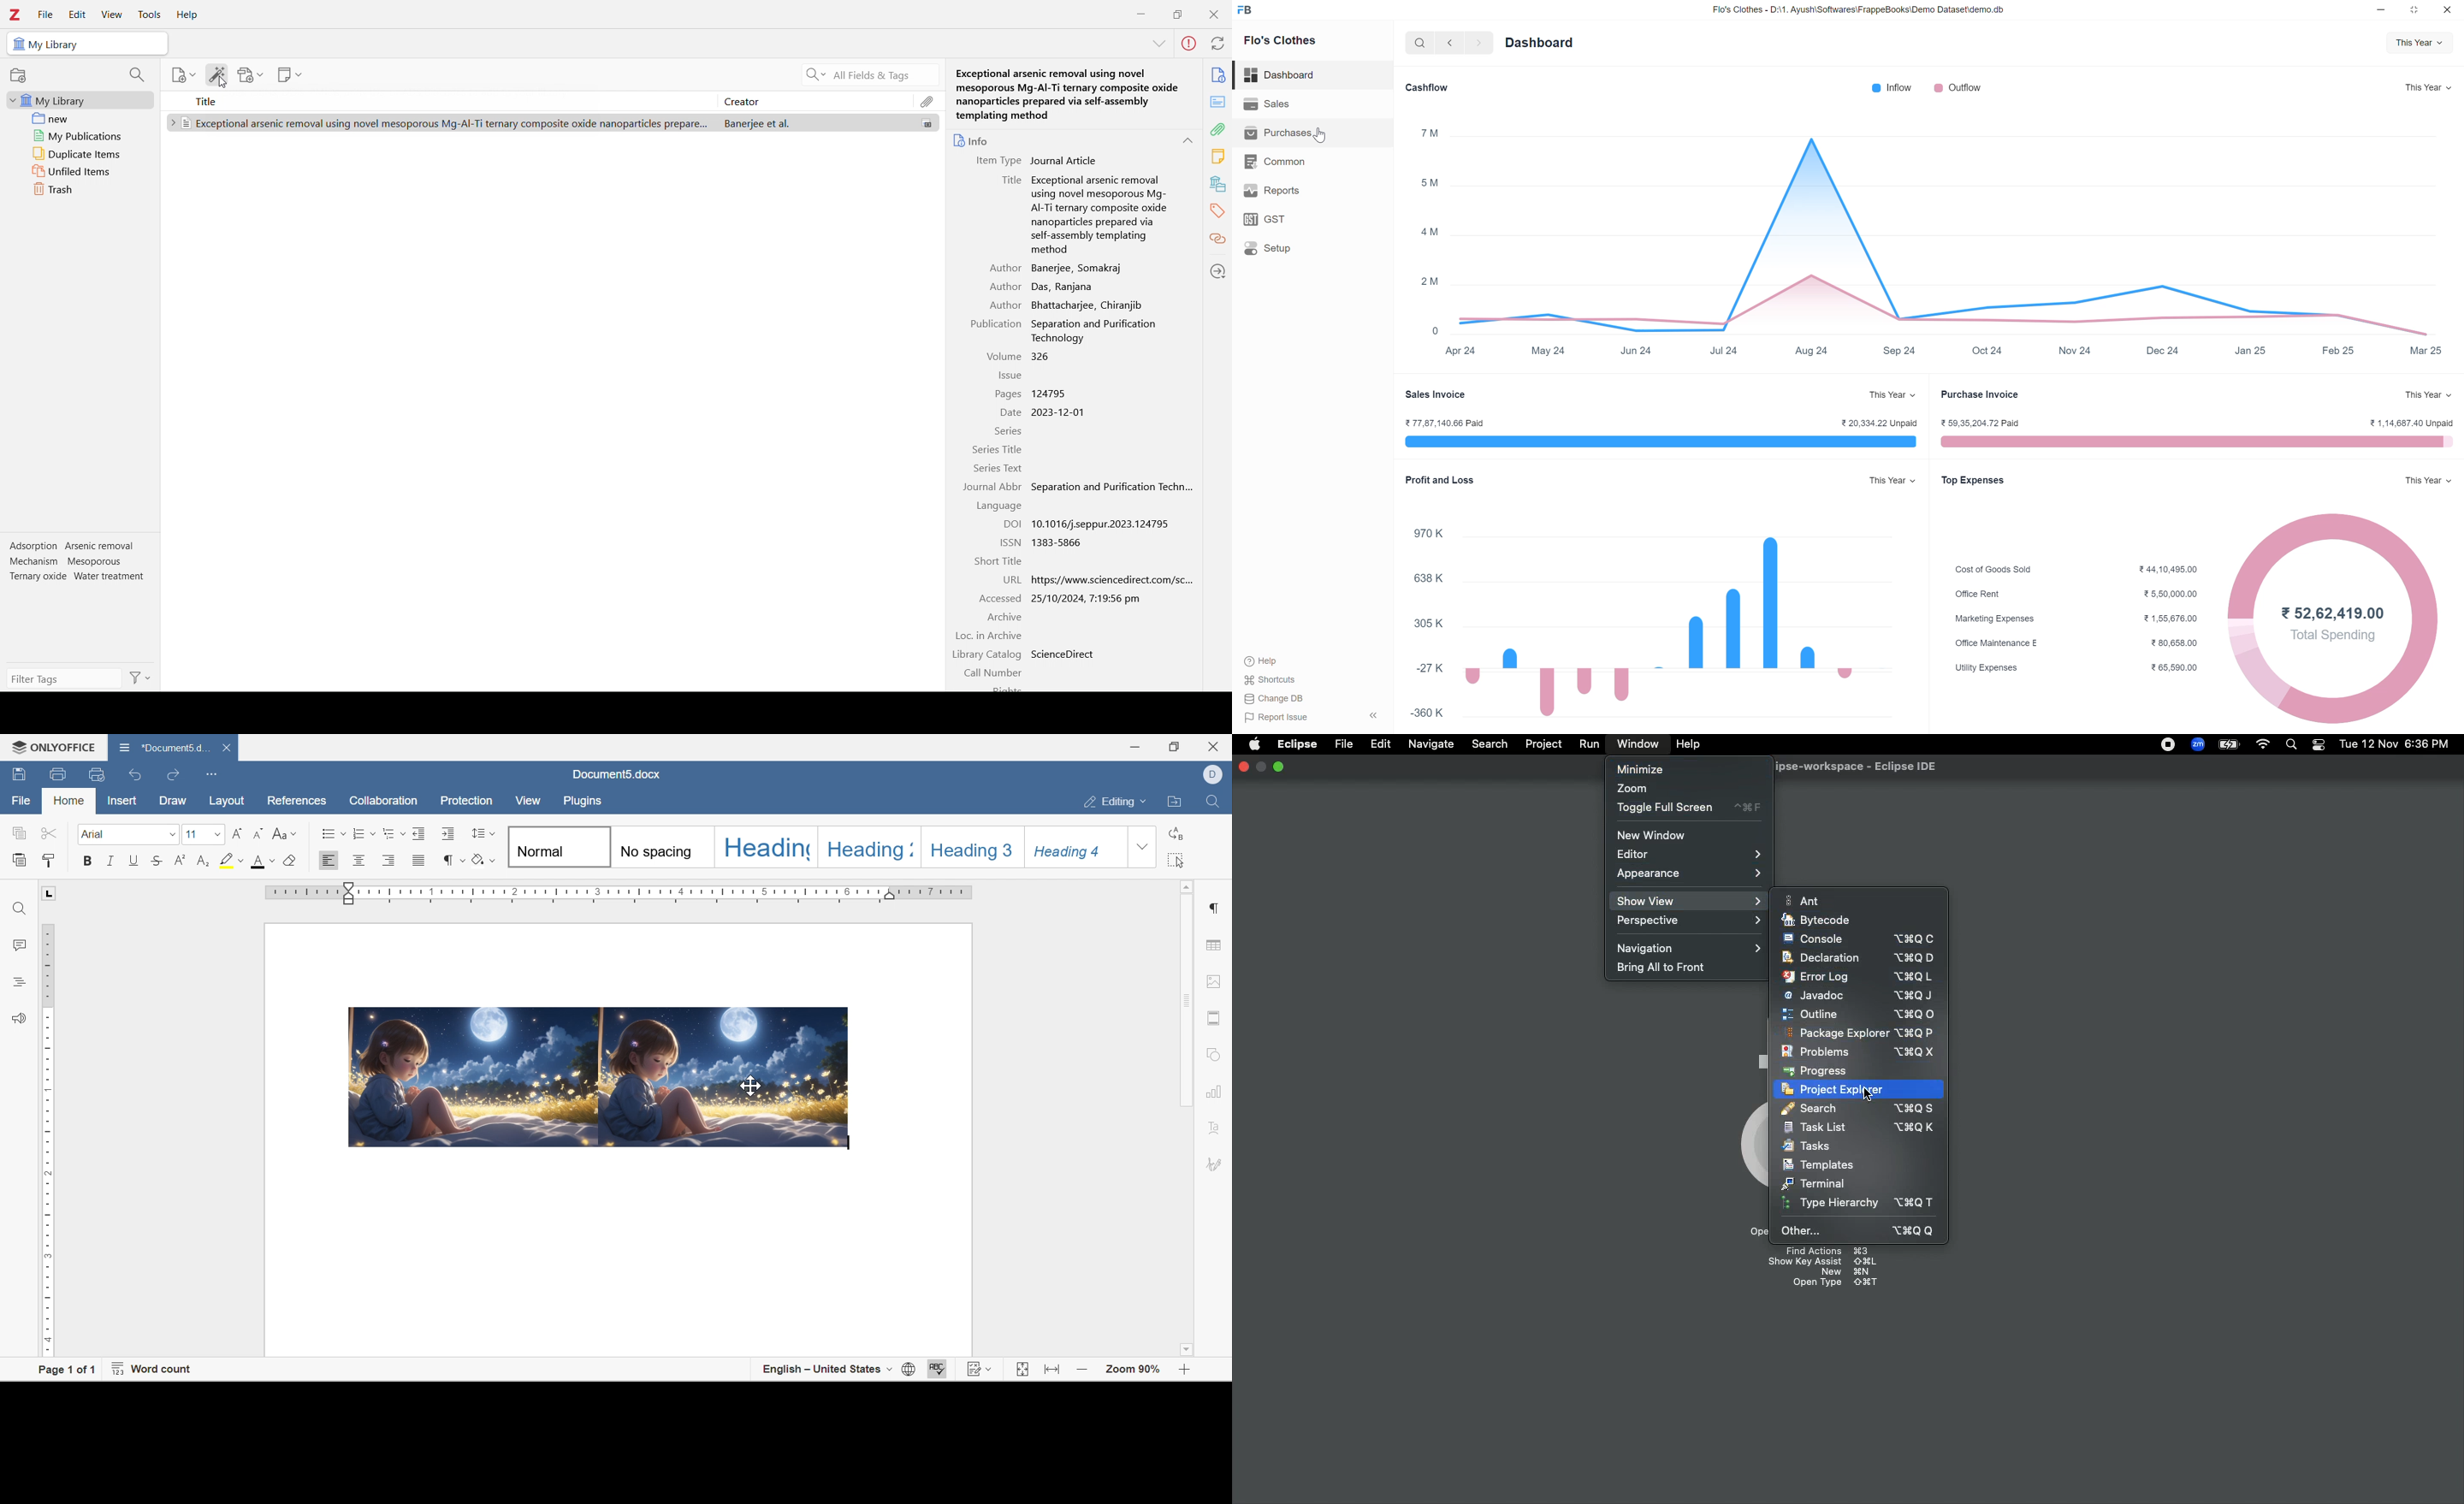 The image size is (2464, 1512). Describe the element at coordinates (1429, 133) in the screenshot. I see `7M` at that location.